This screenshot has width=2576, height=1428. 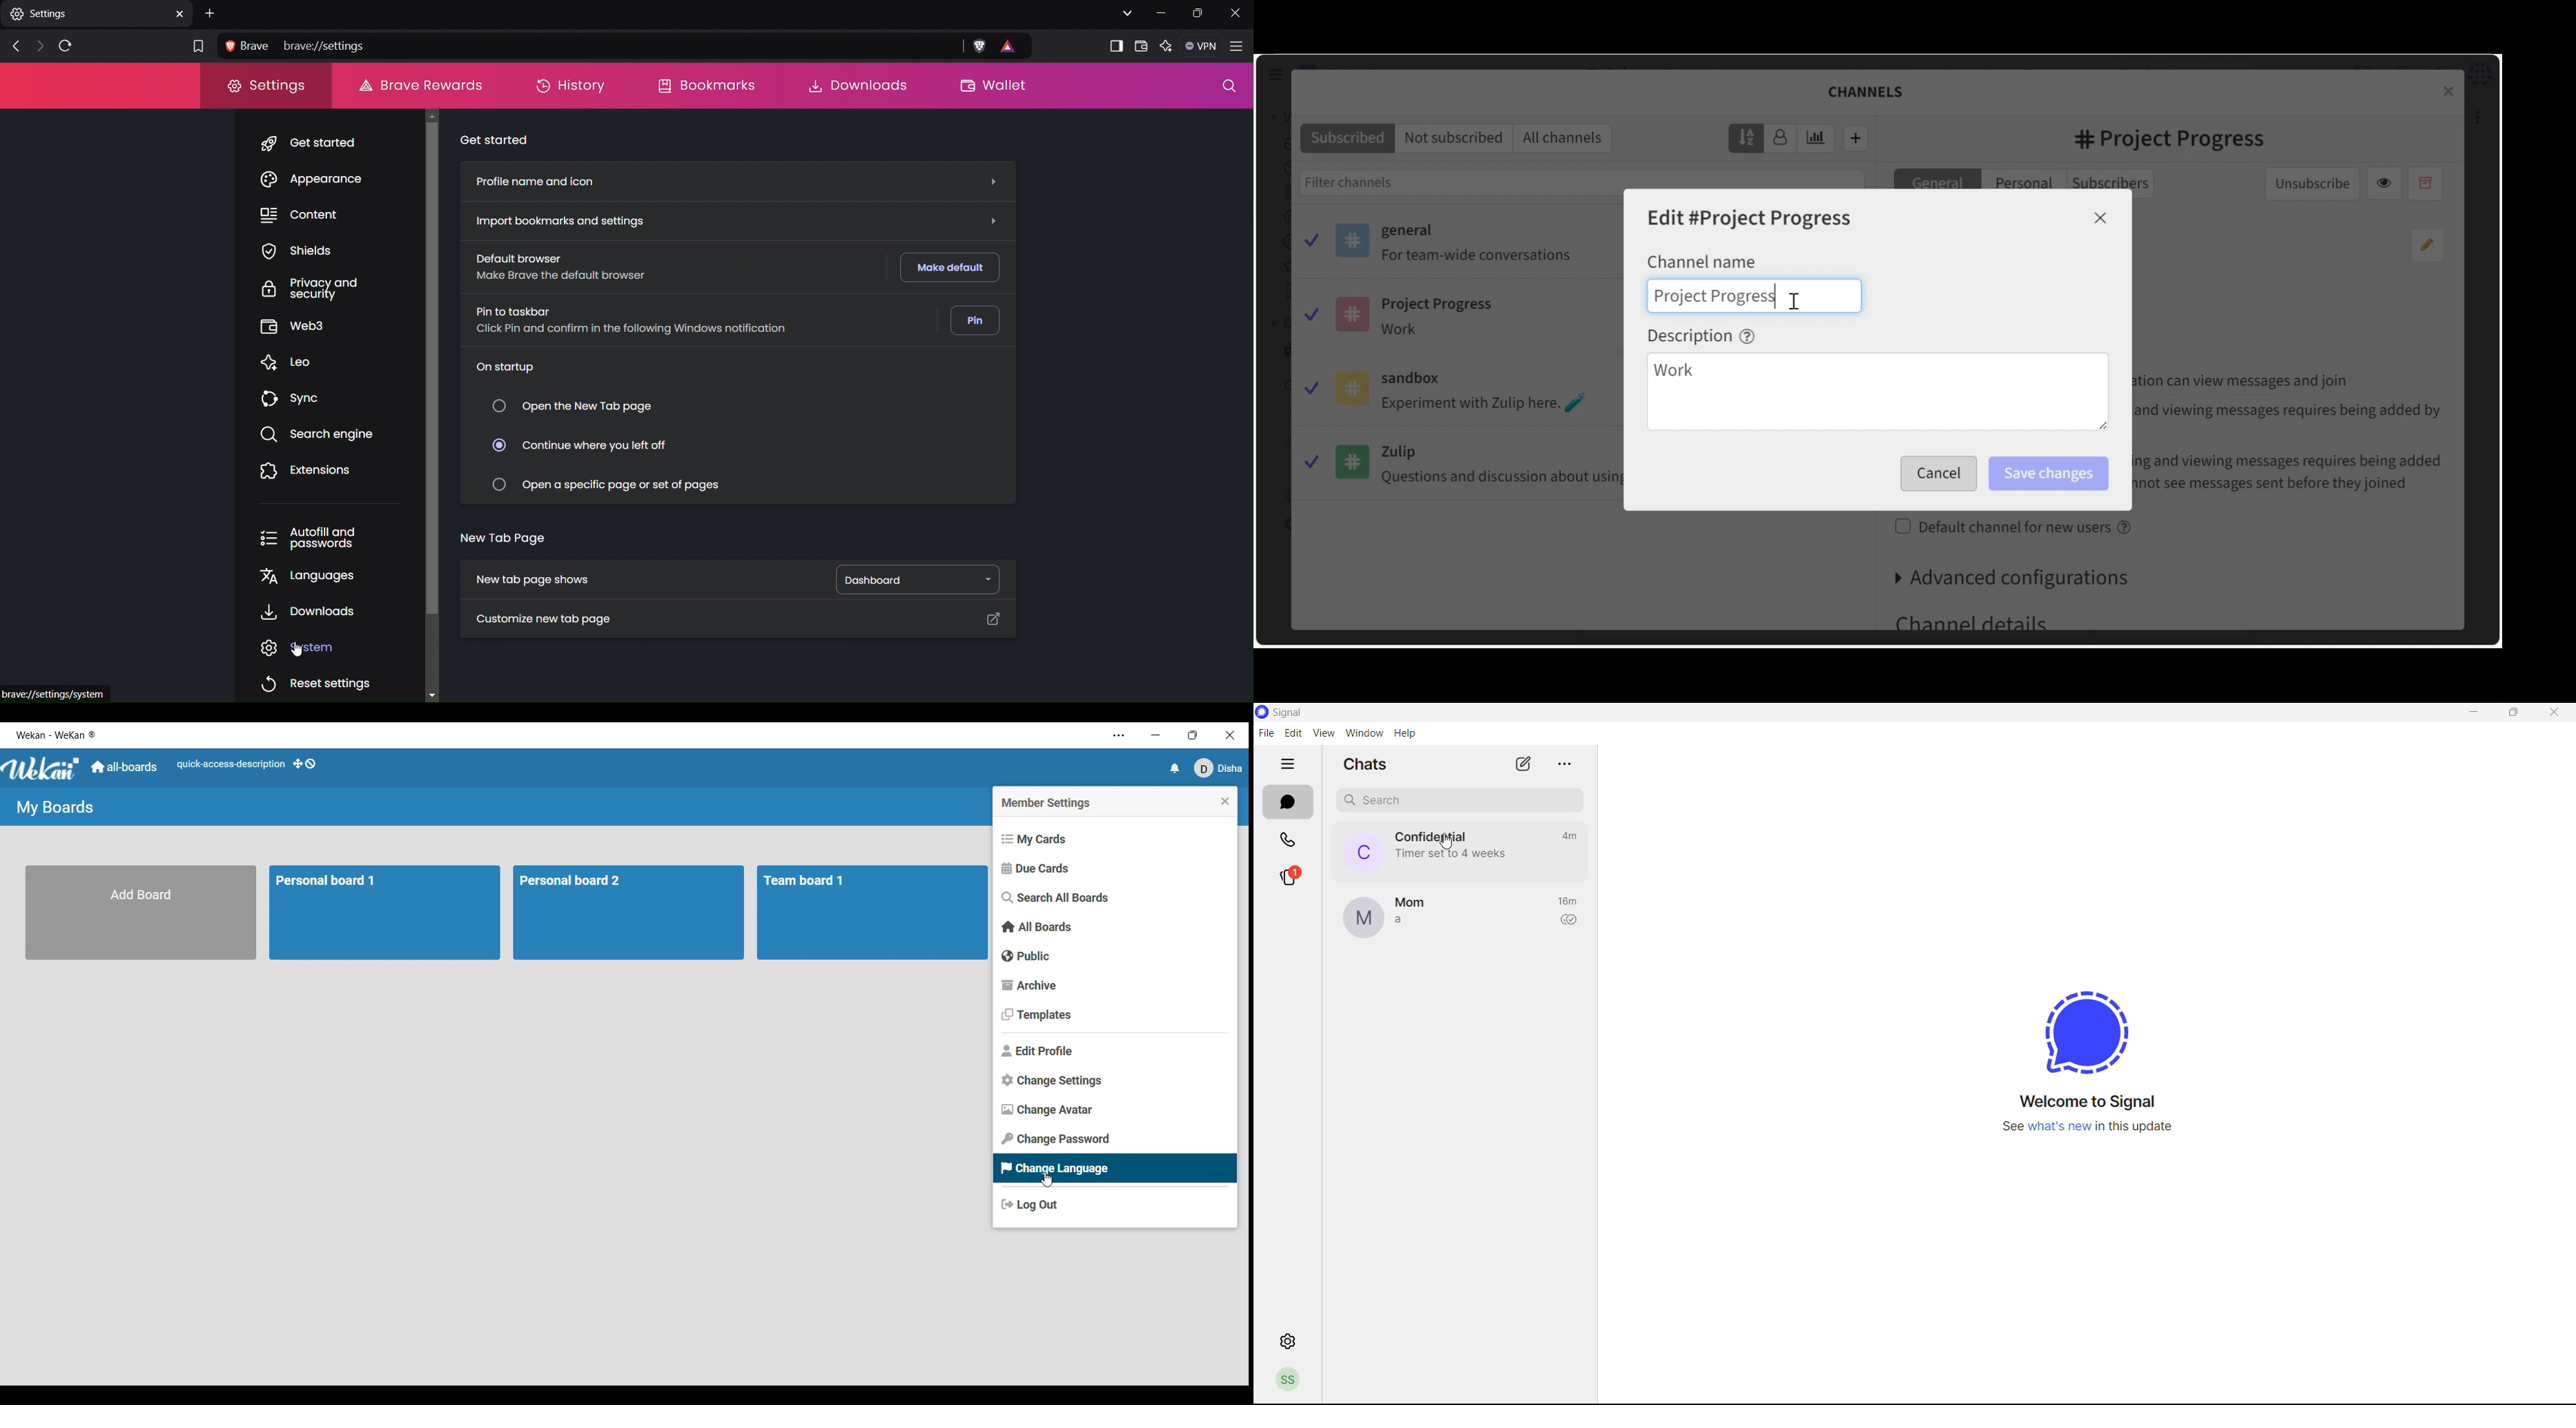 I want to click on More settings, so click(x=1119, y=736).